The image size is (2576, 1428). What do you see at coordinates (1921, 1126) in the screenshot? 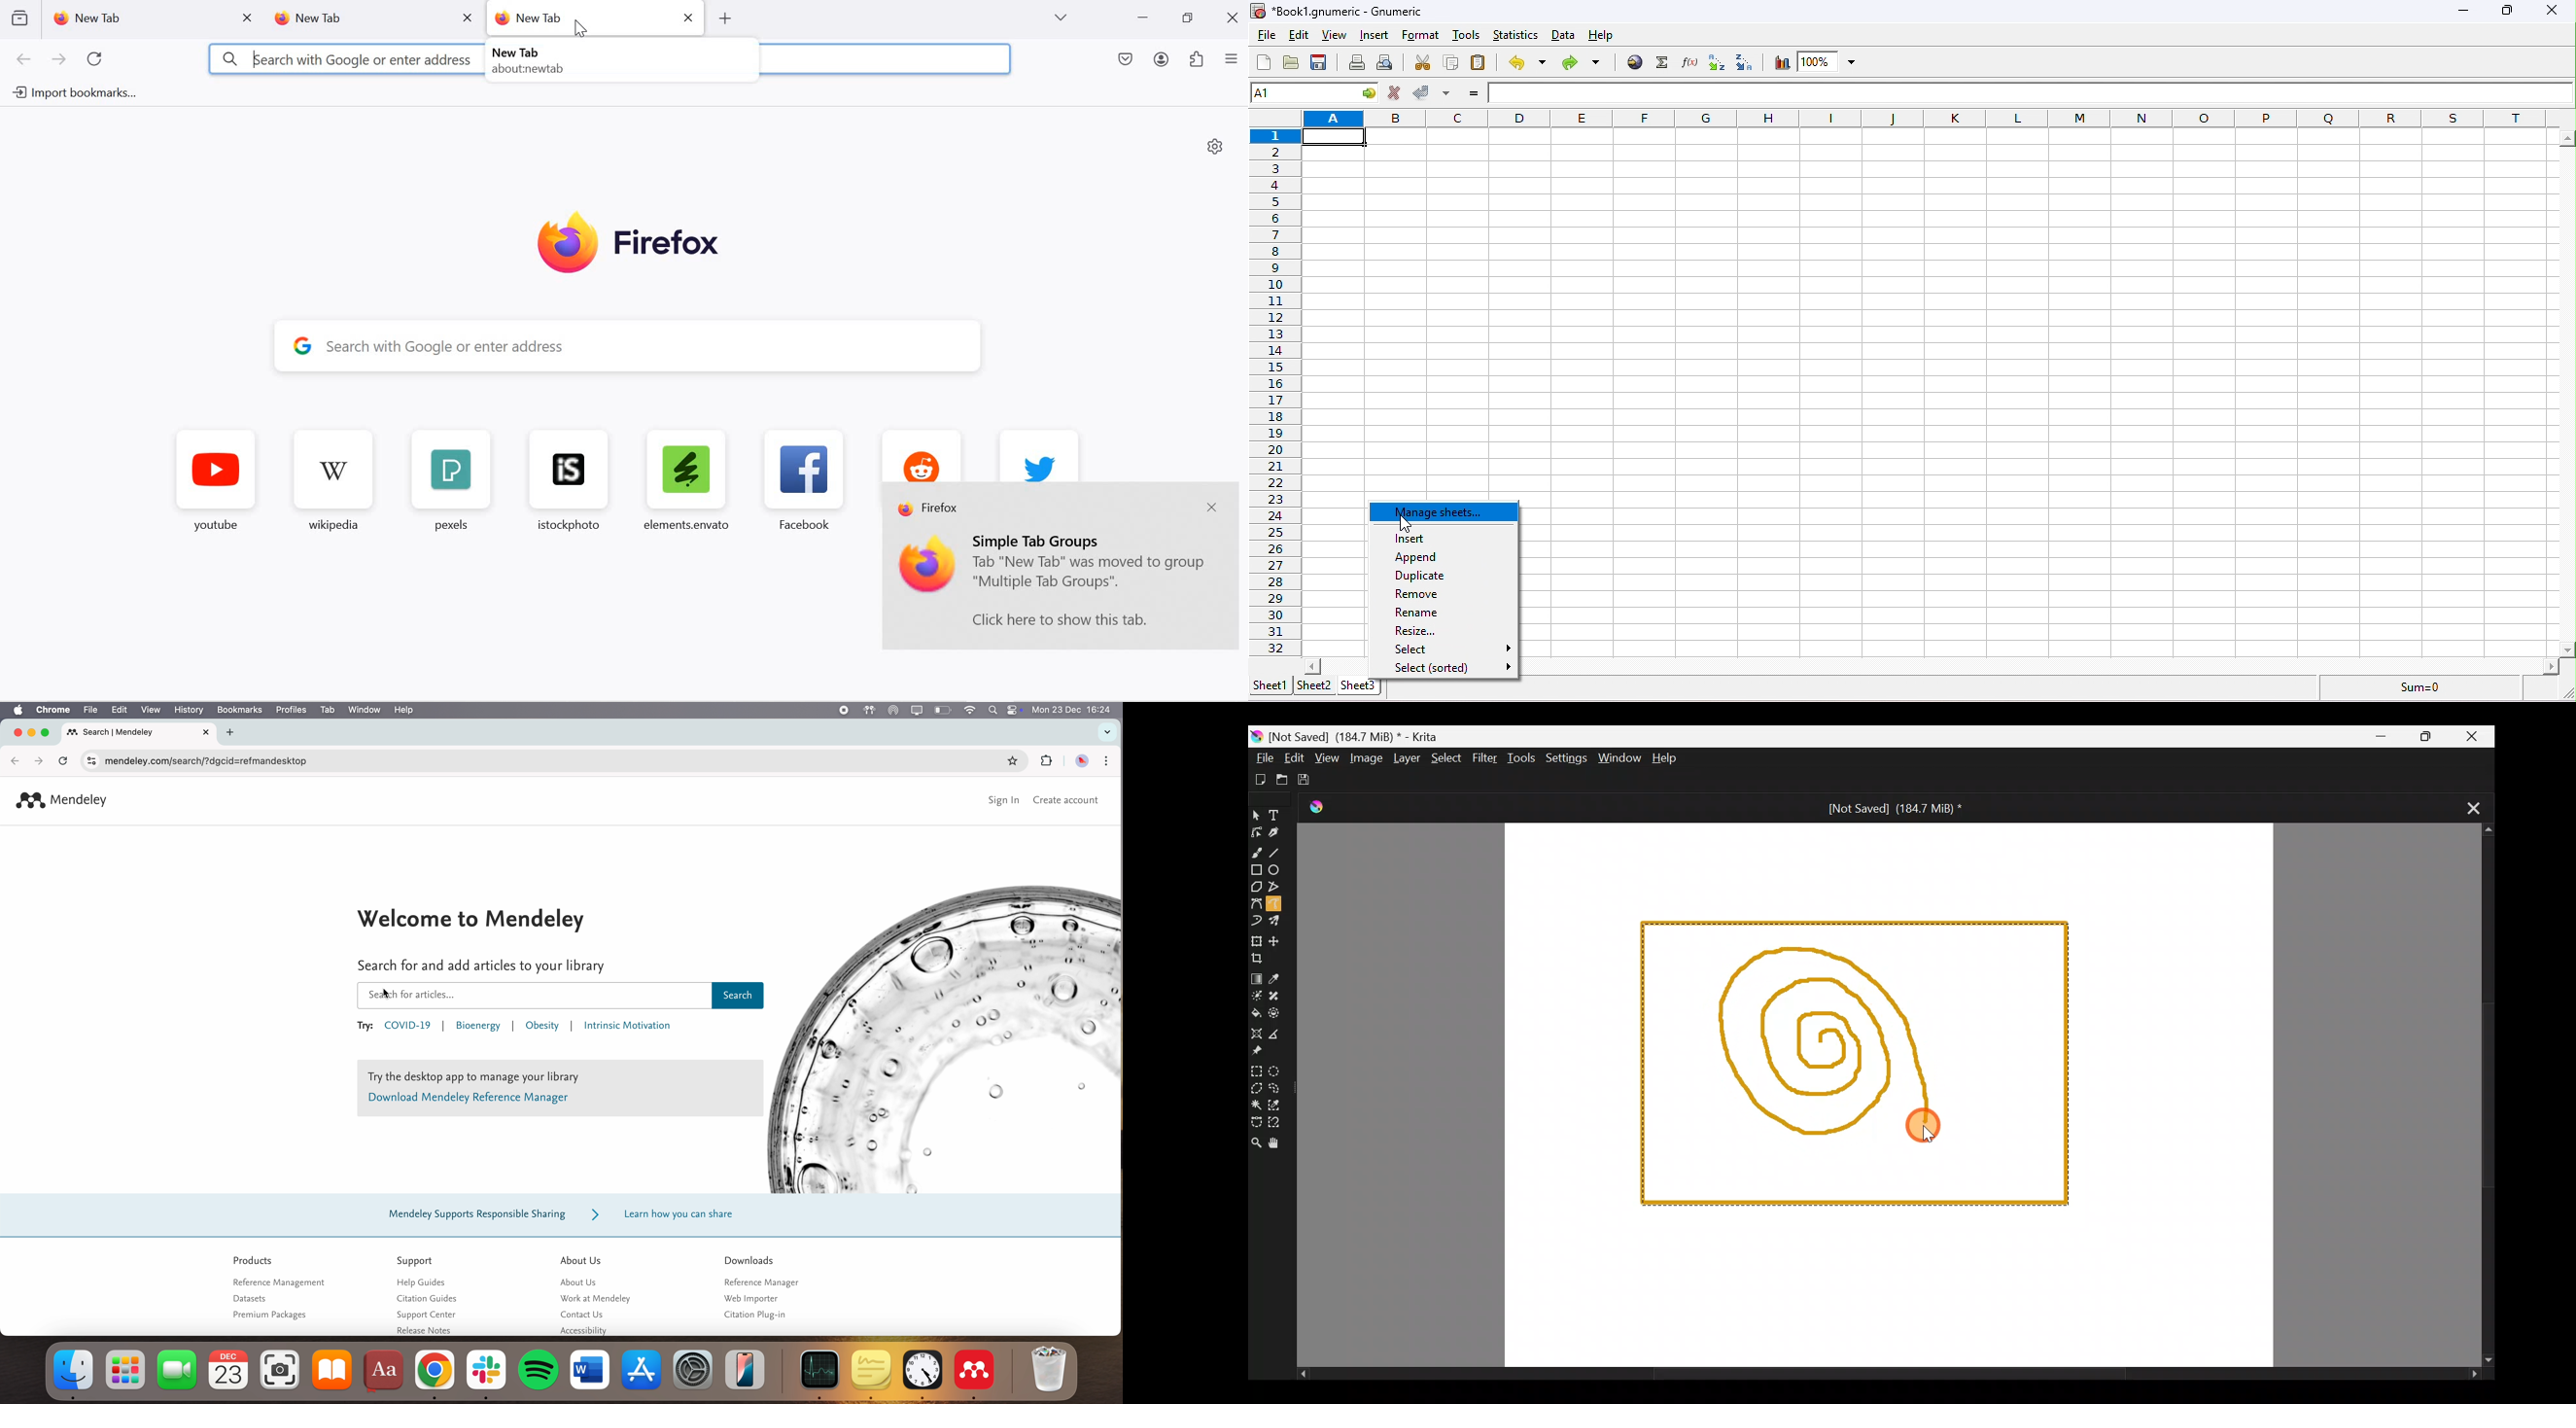
I see `Cursor` at bounding box center [1921, 1126].